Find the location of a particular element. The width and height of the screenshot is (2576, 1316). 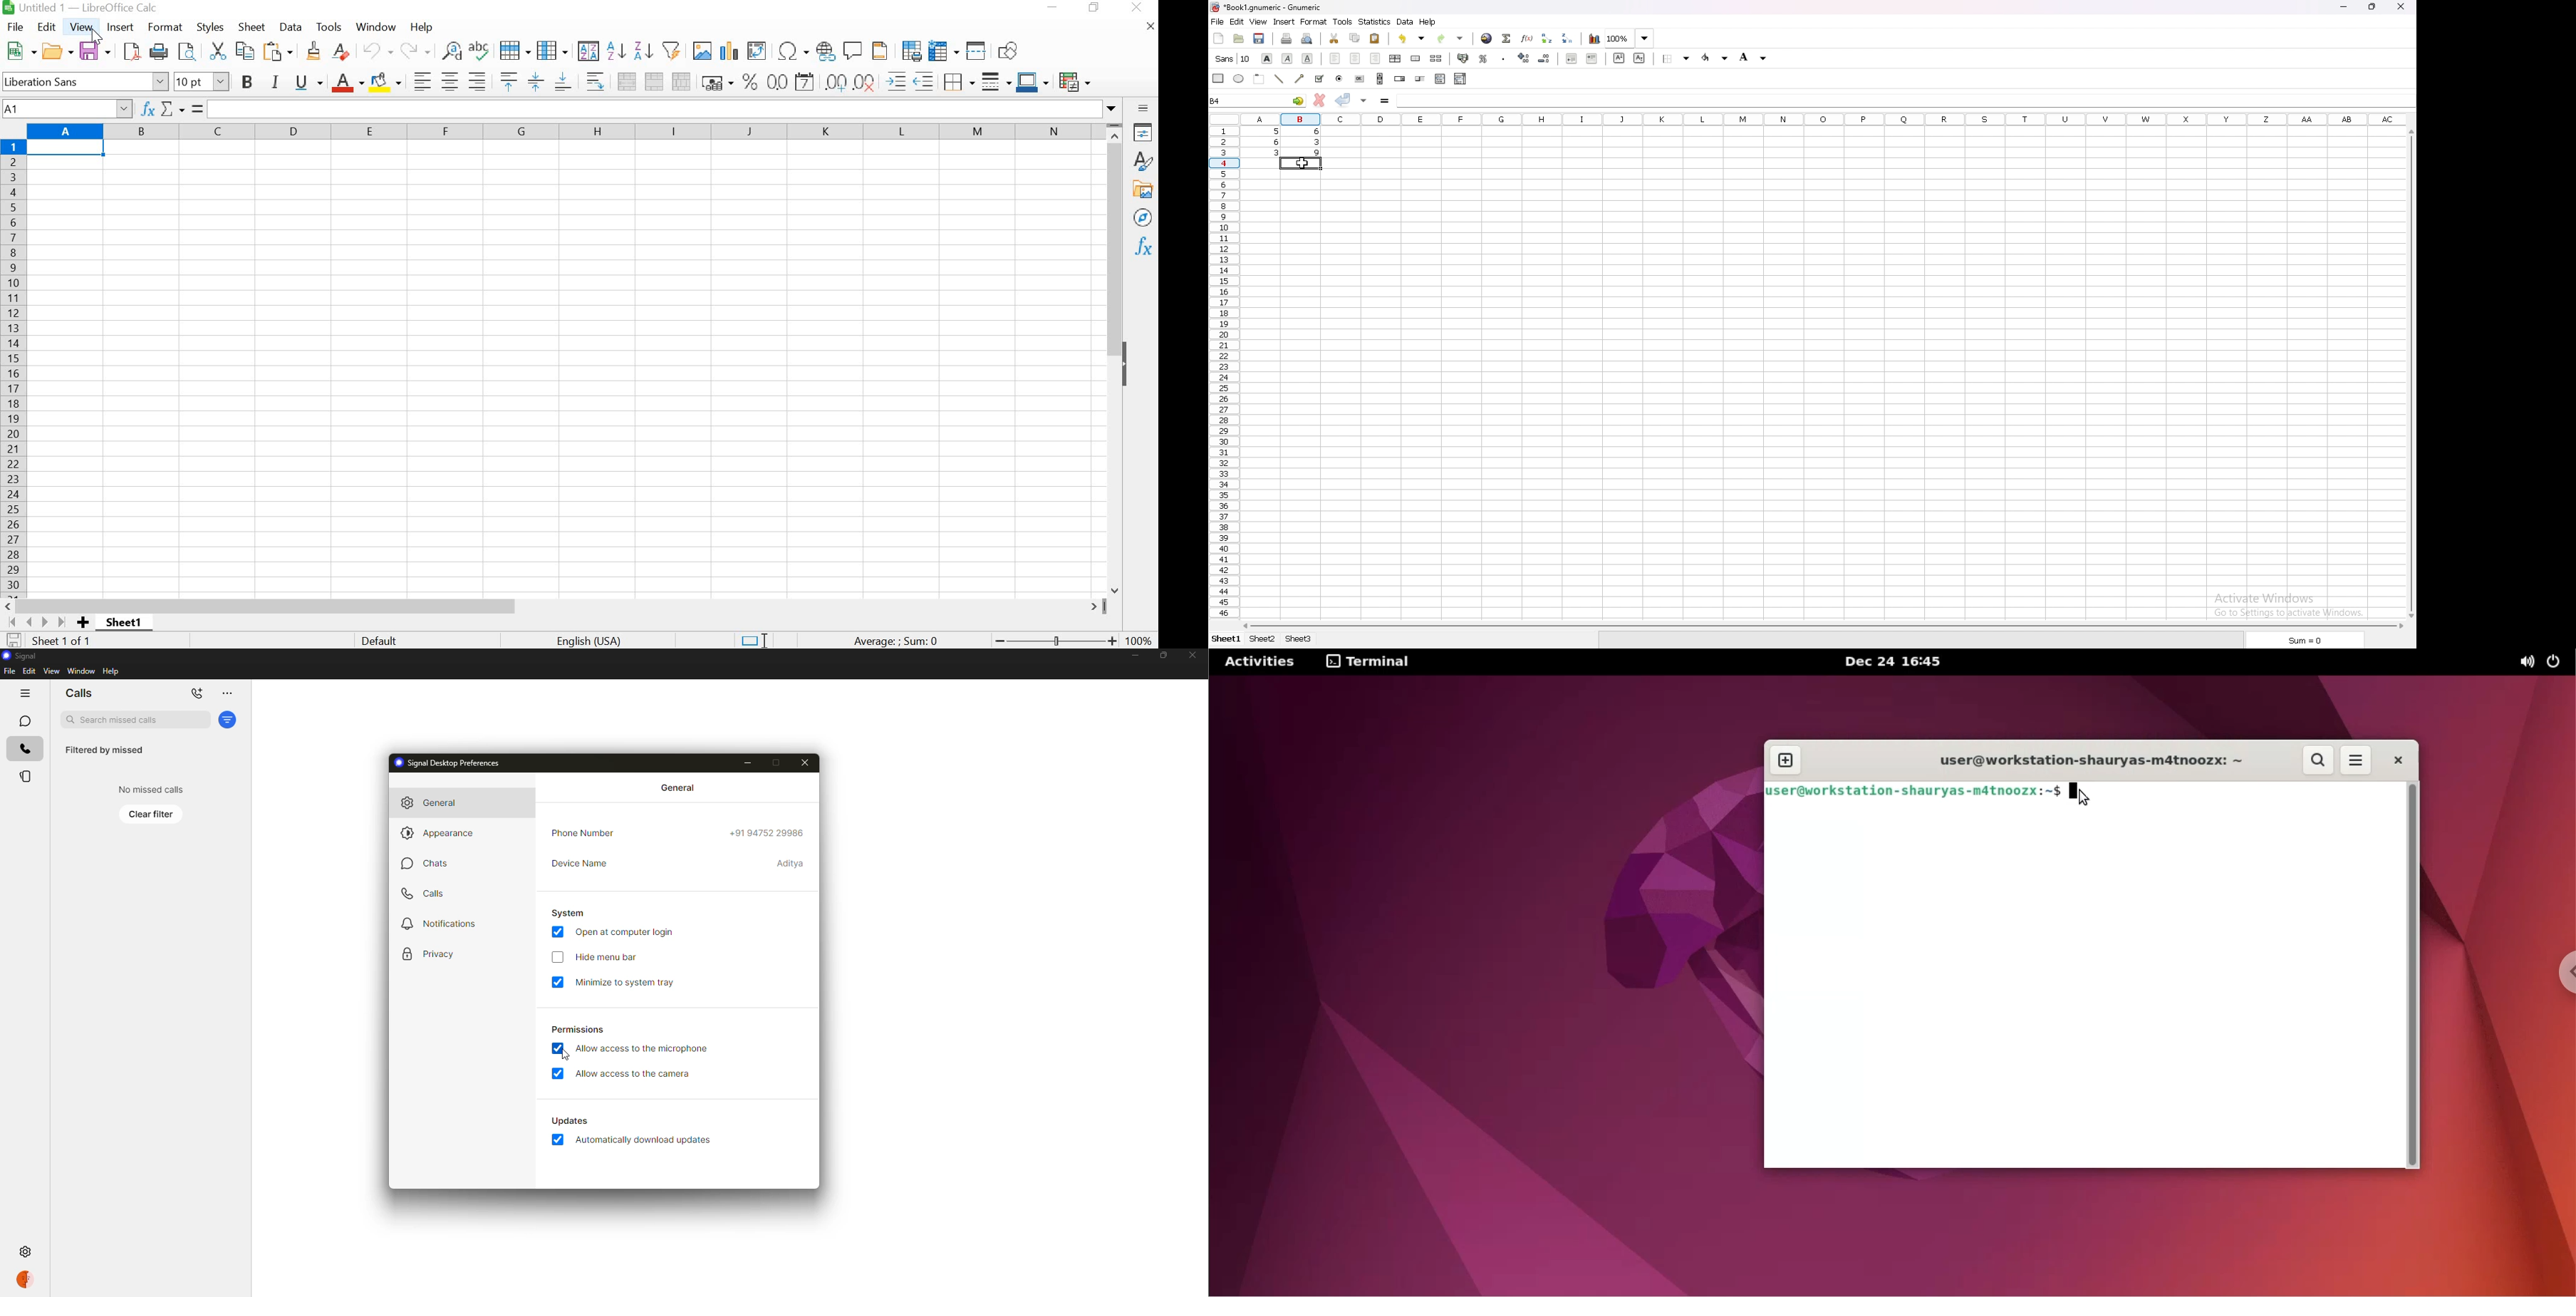

percentage is located at coordinates (1483, 58).